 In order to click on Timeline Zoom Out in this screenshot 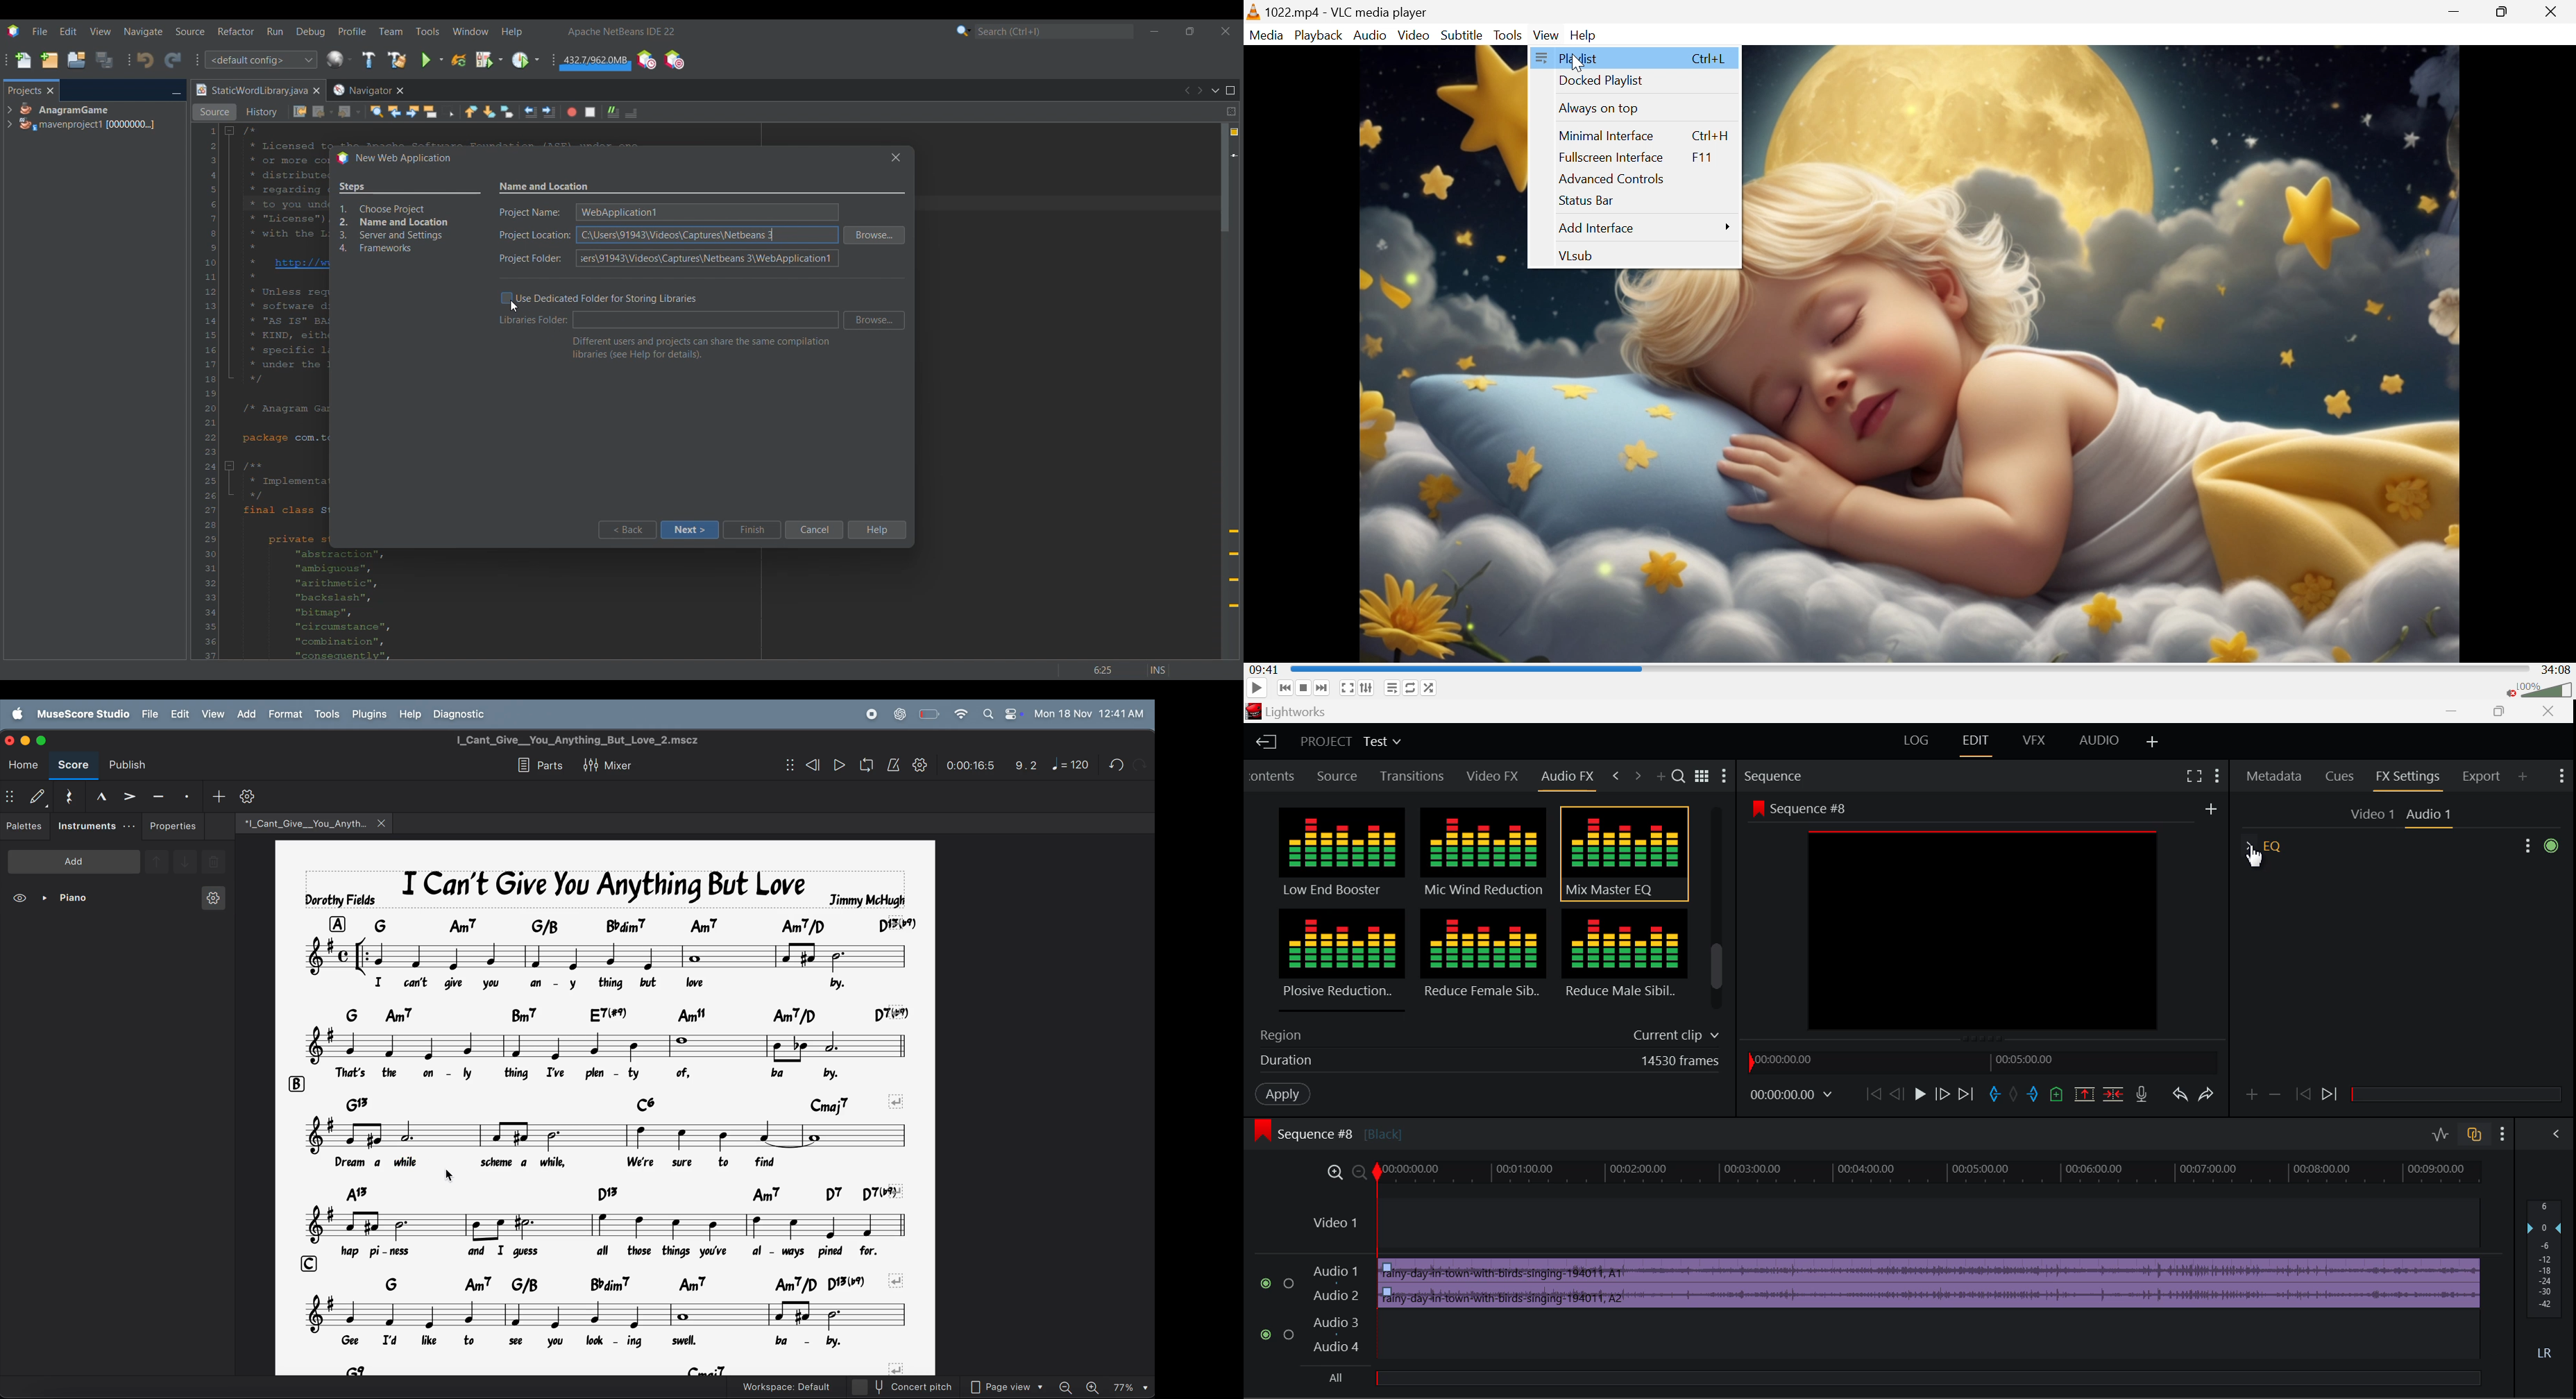, I will do `click(1360, 1174)`.